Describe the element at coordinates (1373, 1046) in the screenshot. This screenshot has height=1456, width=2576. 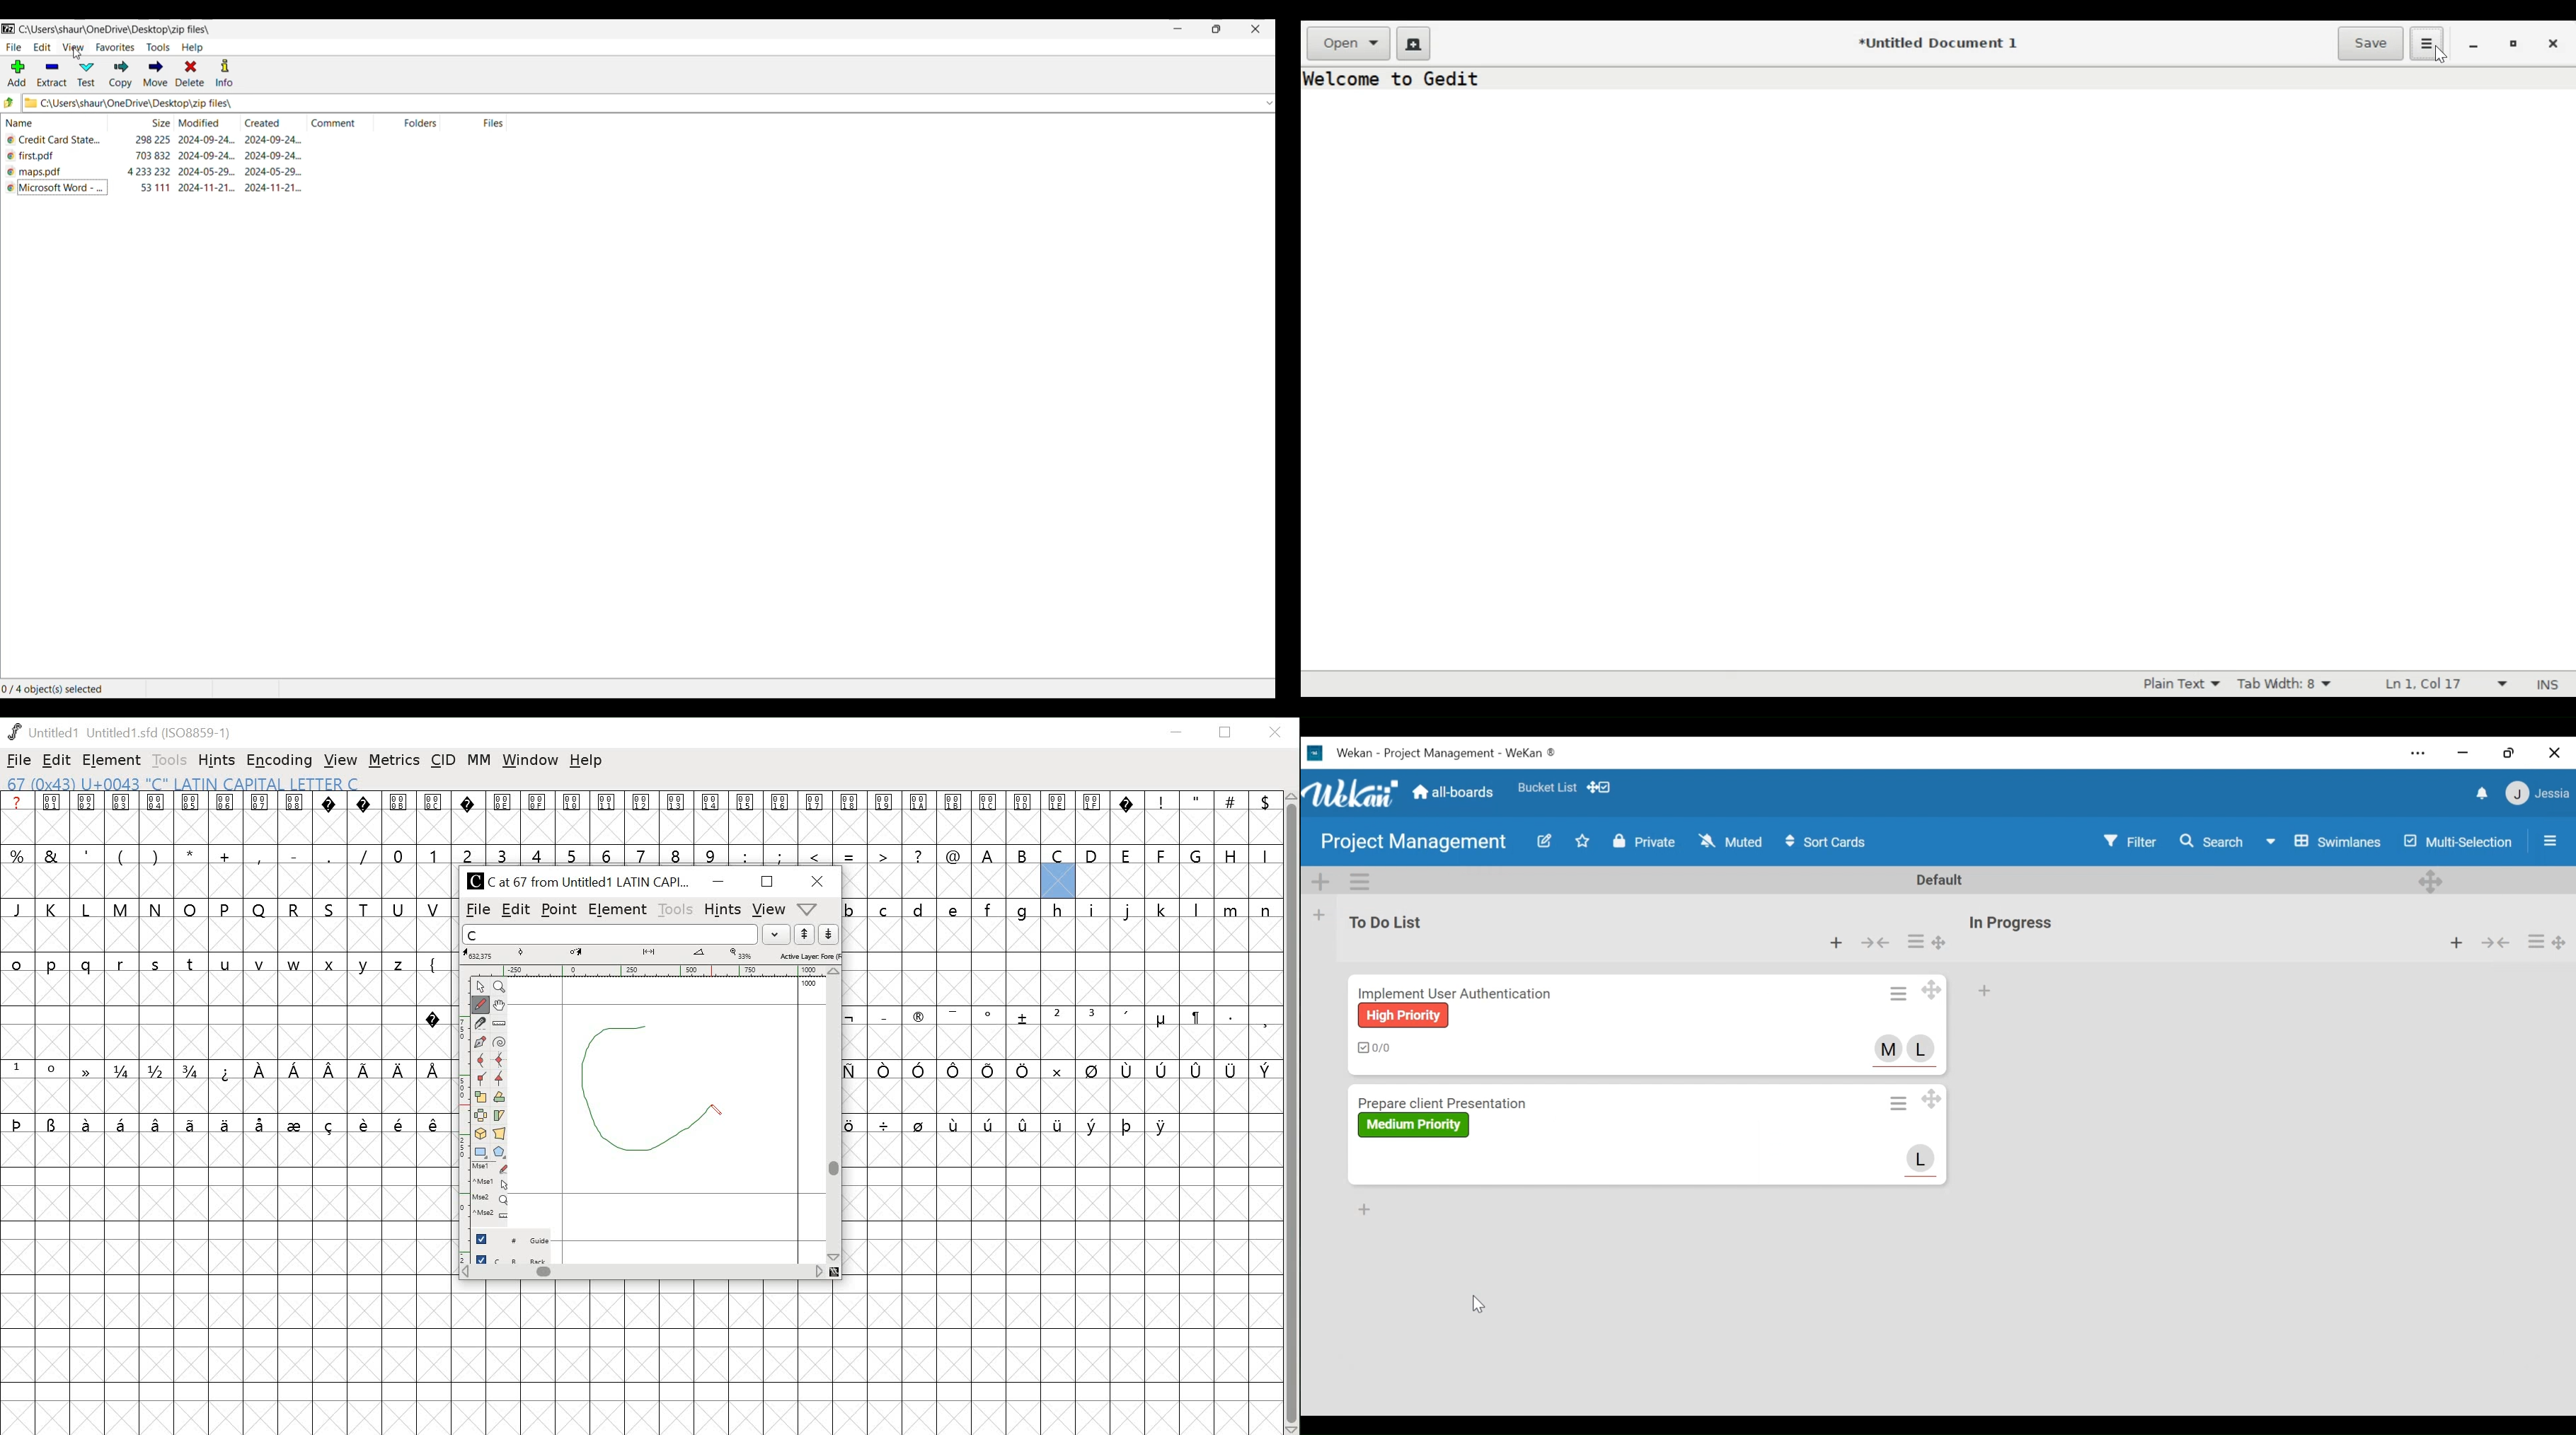
I see `checklist` at that location.